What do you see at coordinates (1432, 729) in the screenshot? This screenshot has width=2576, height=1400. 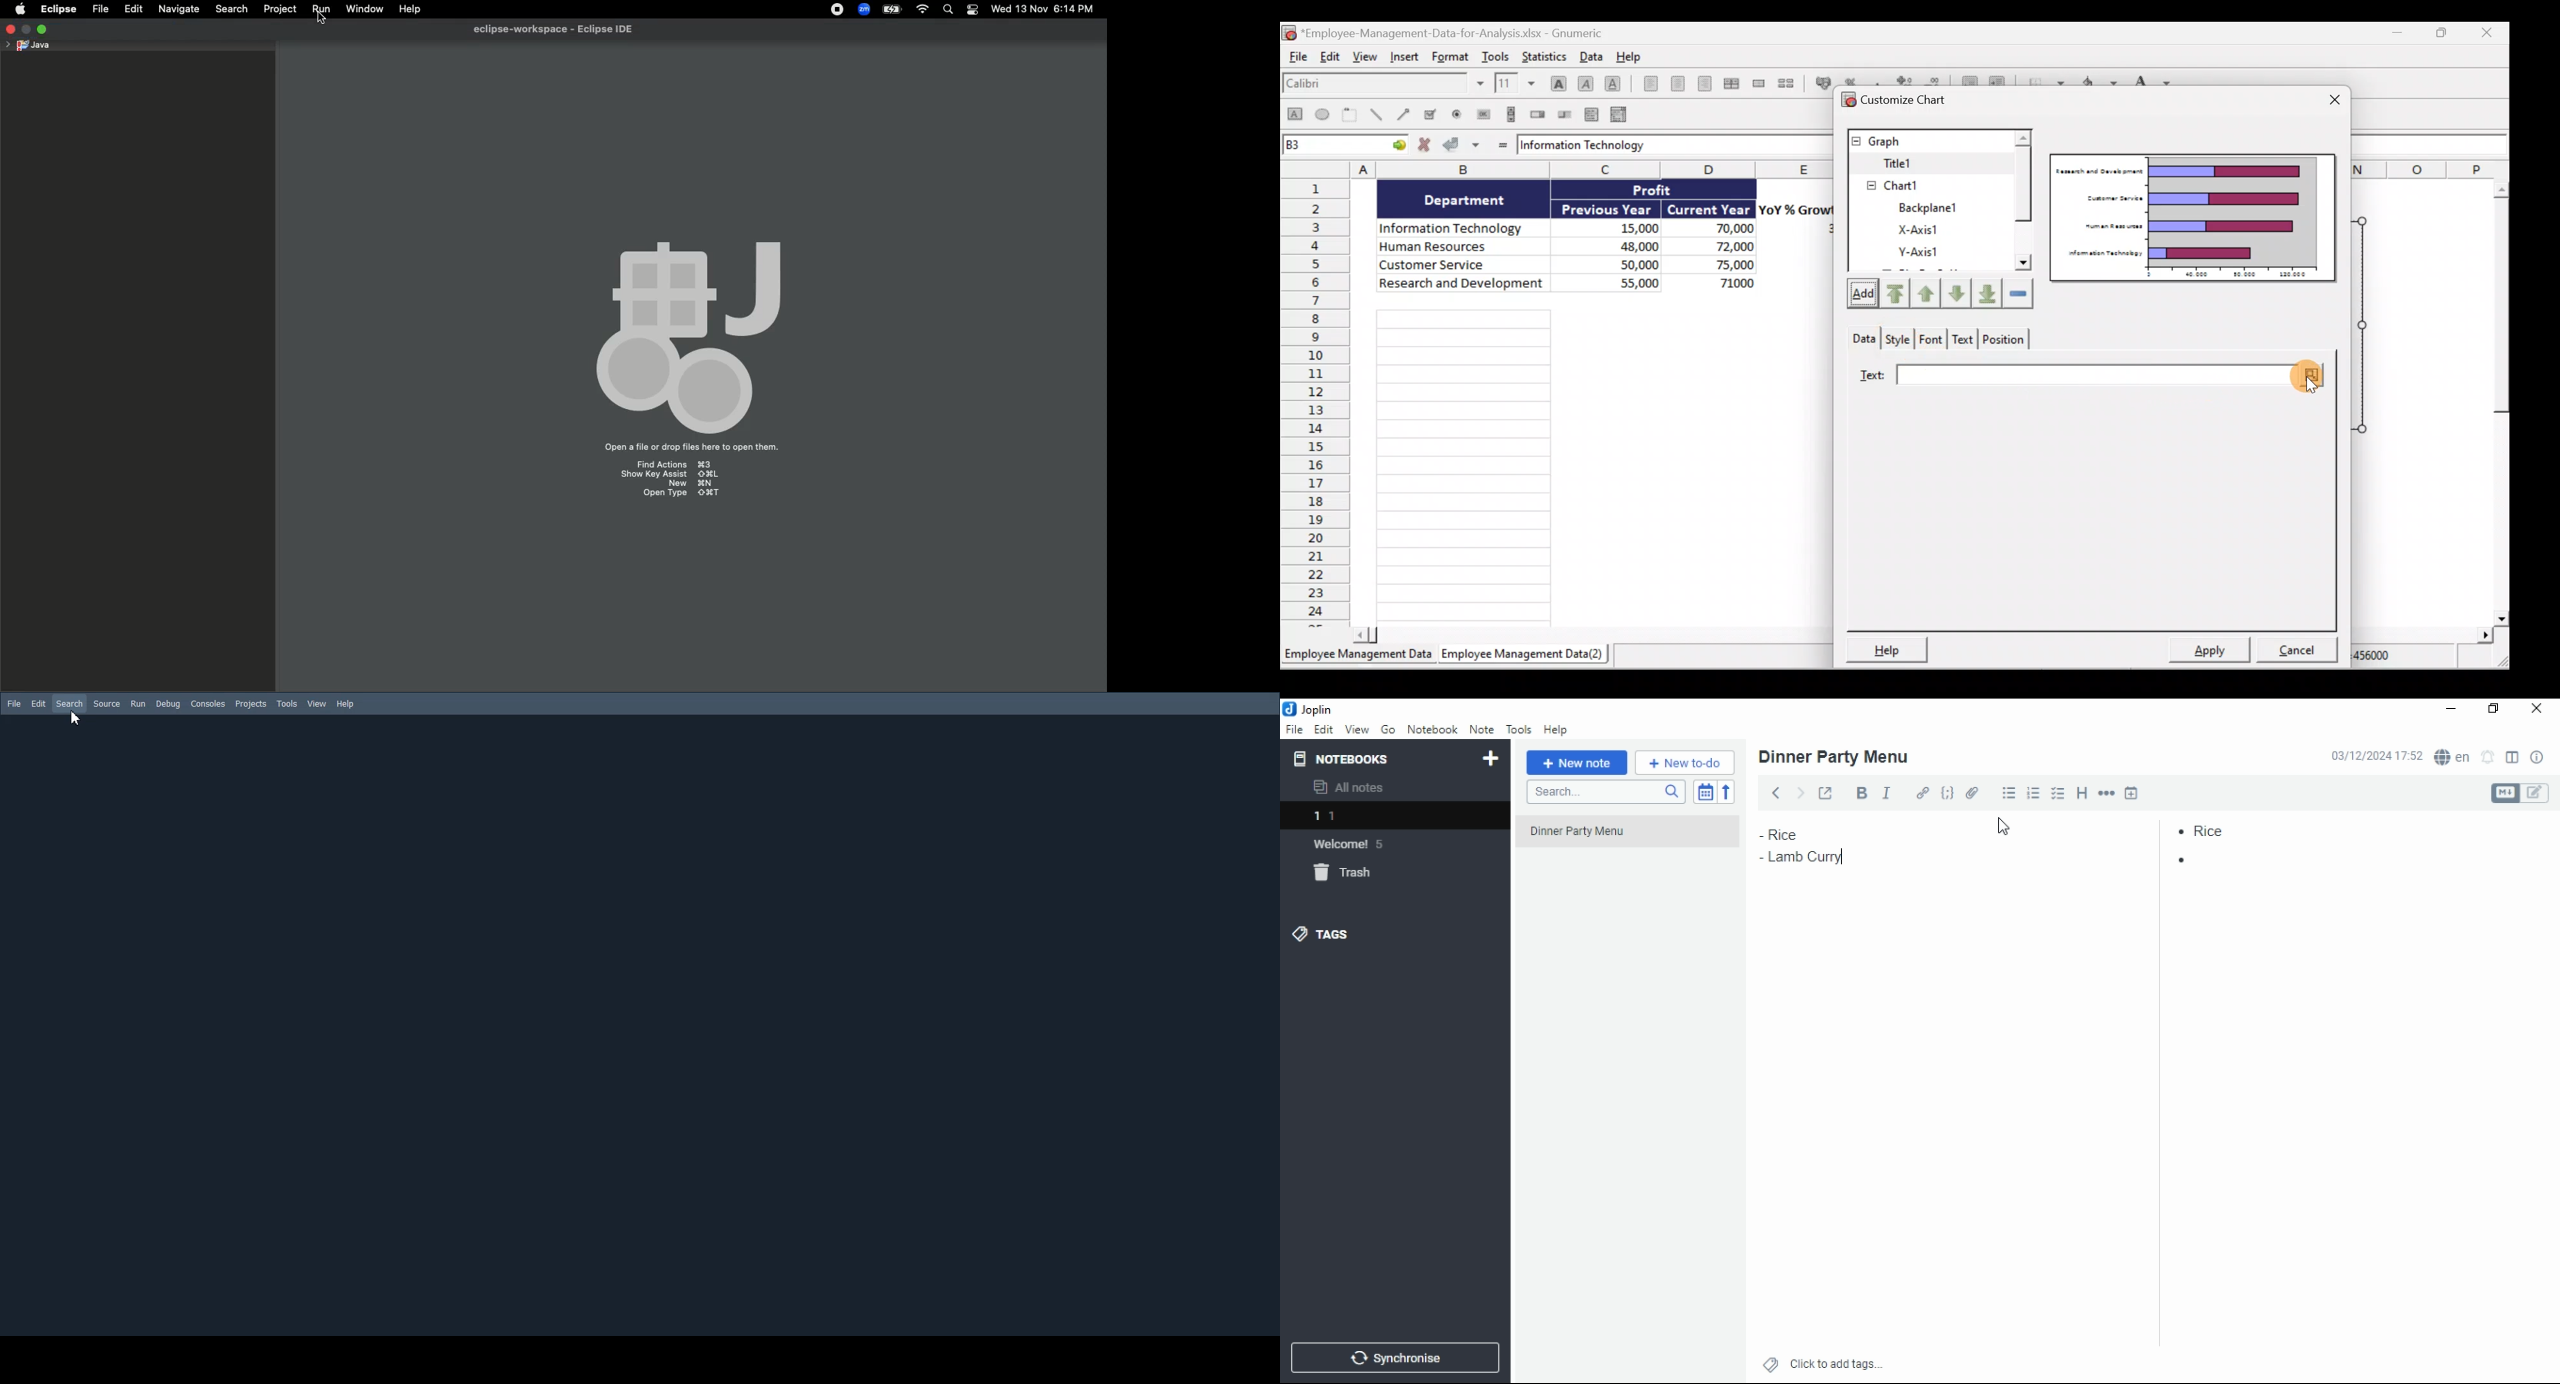 I see `notebook` at bounding box center [1432, 729].